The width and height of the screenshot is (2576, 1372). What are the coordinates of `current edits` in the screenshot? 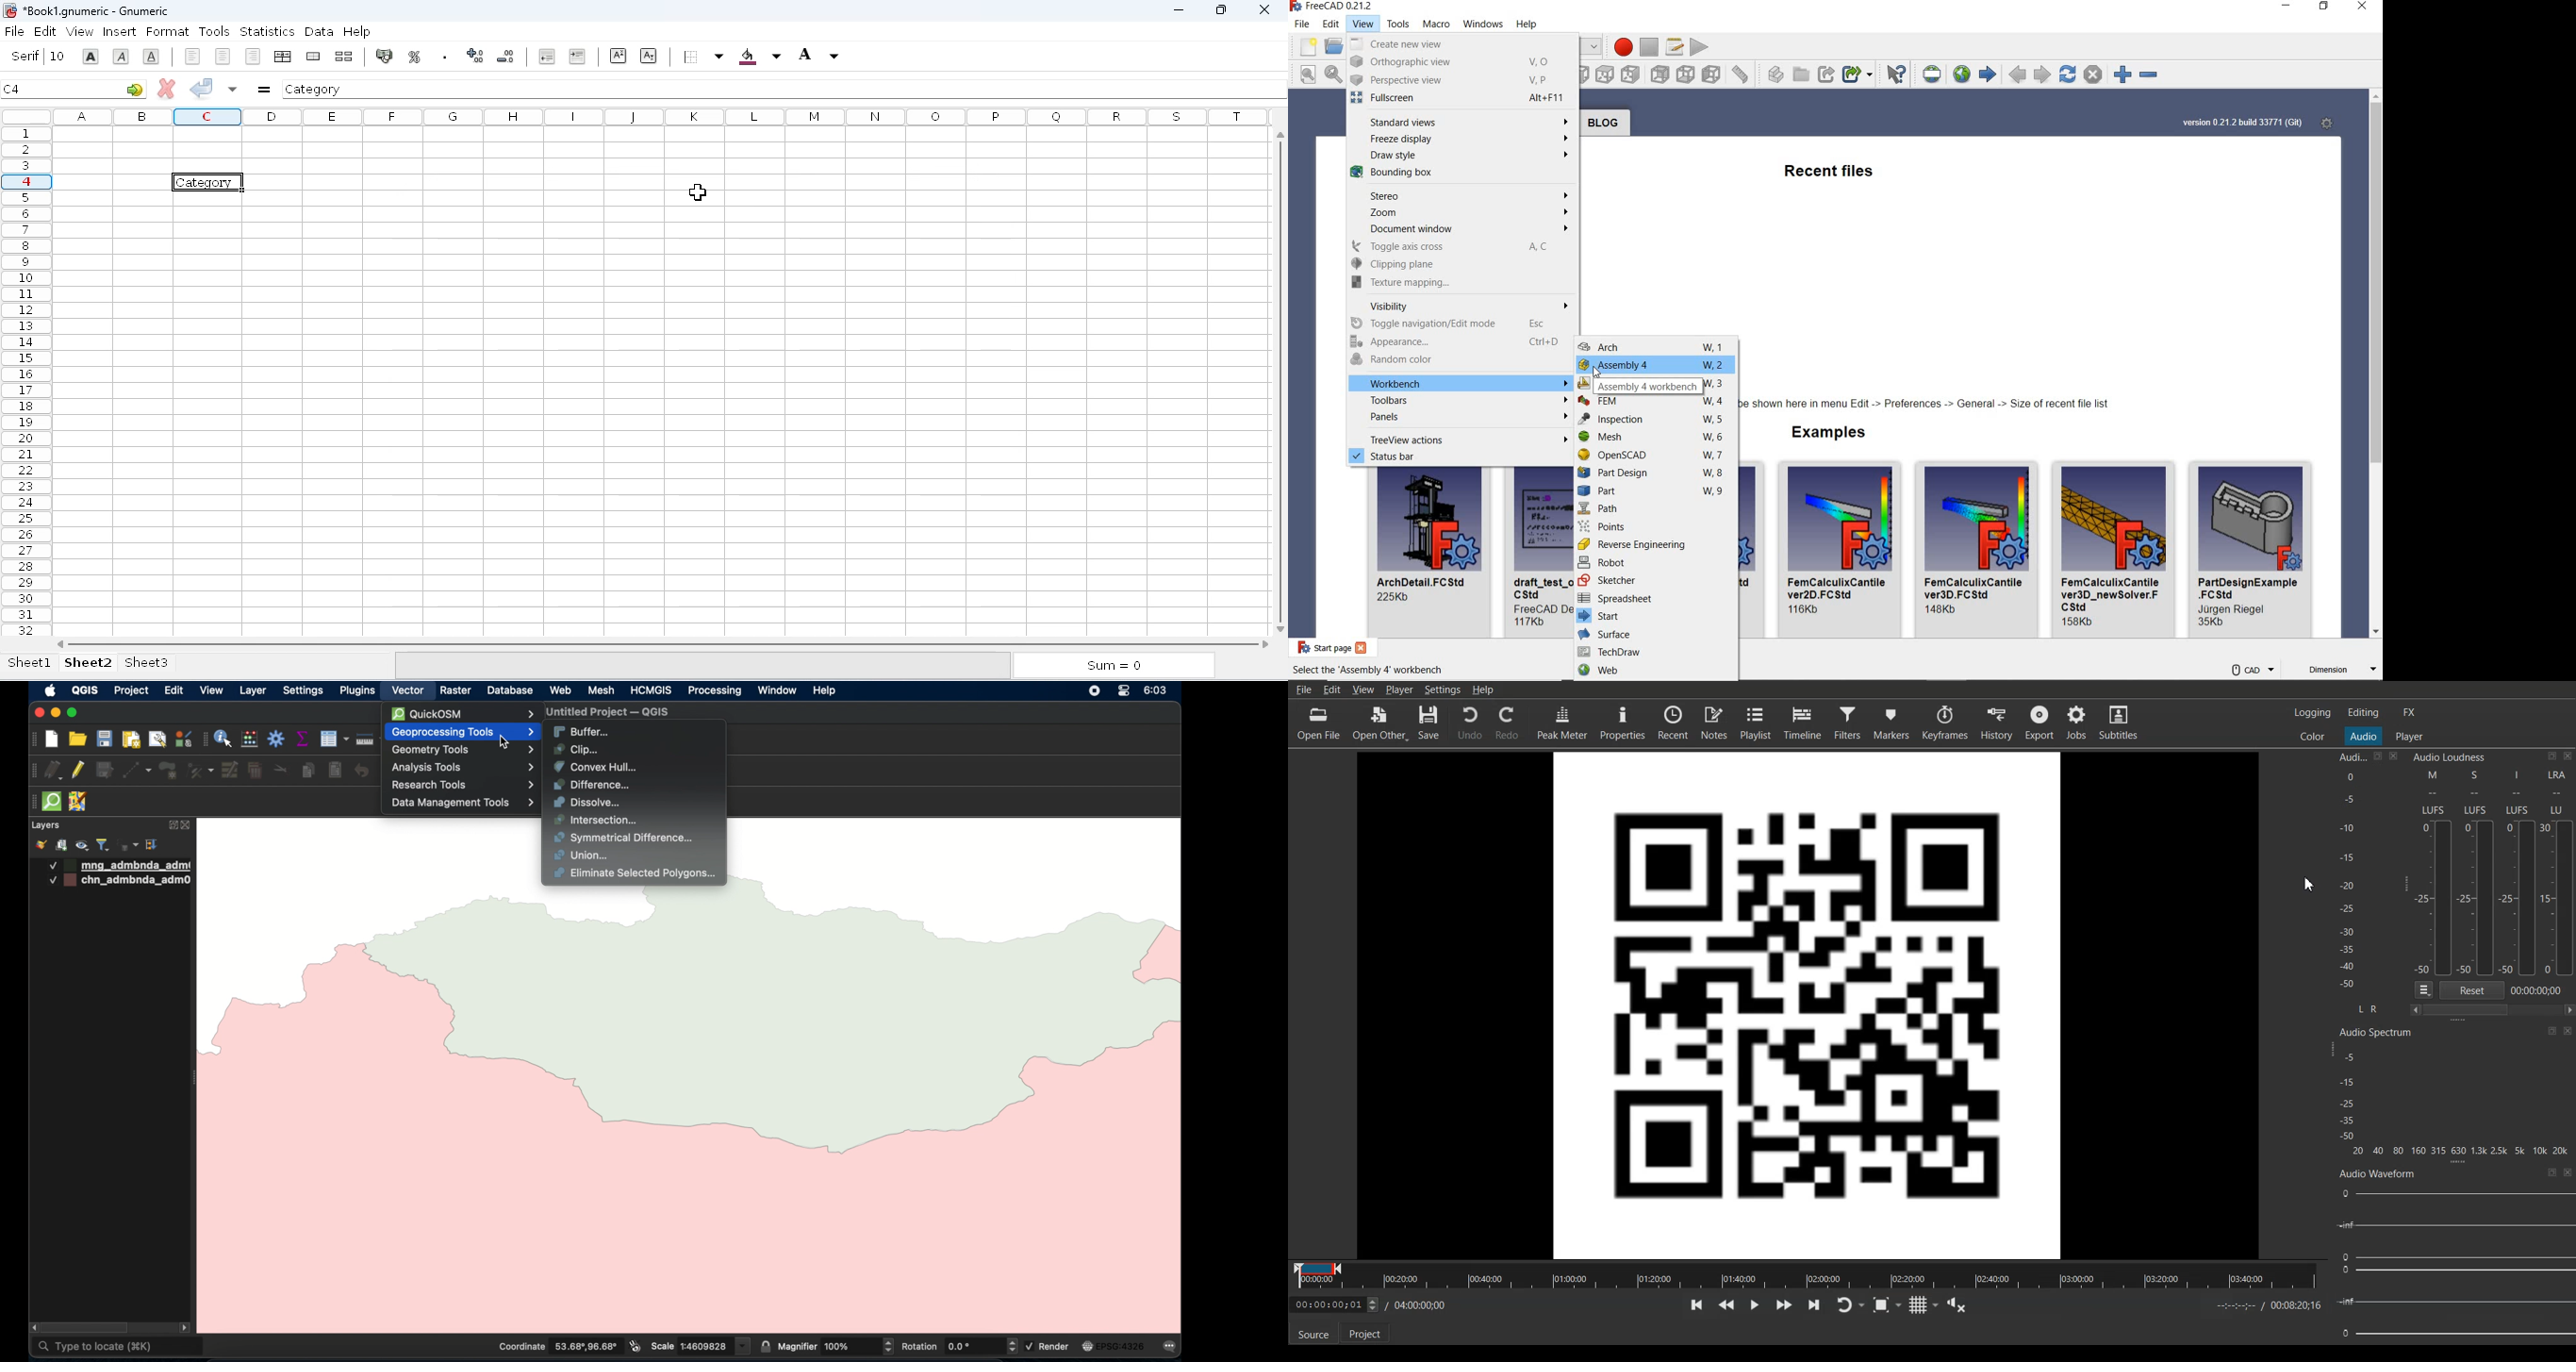 It's located at (54, 771).